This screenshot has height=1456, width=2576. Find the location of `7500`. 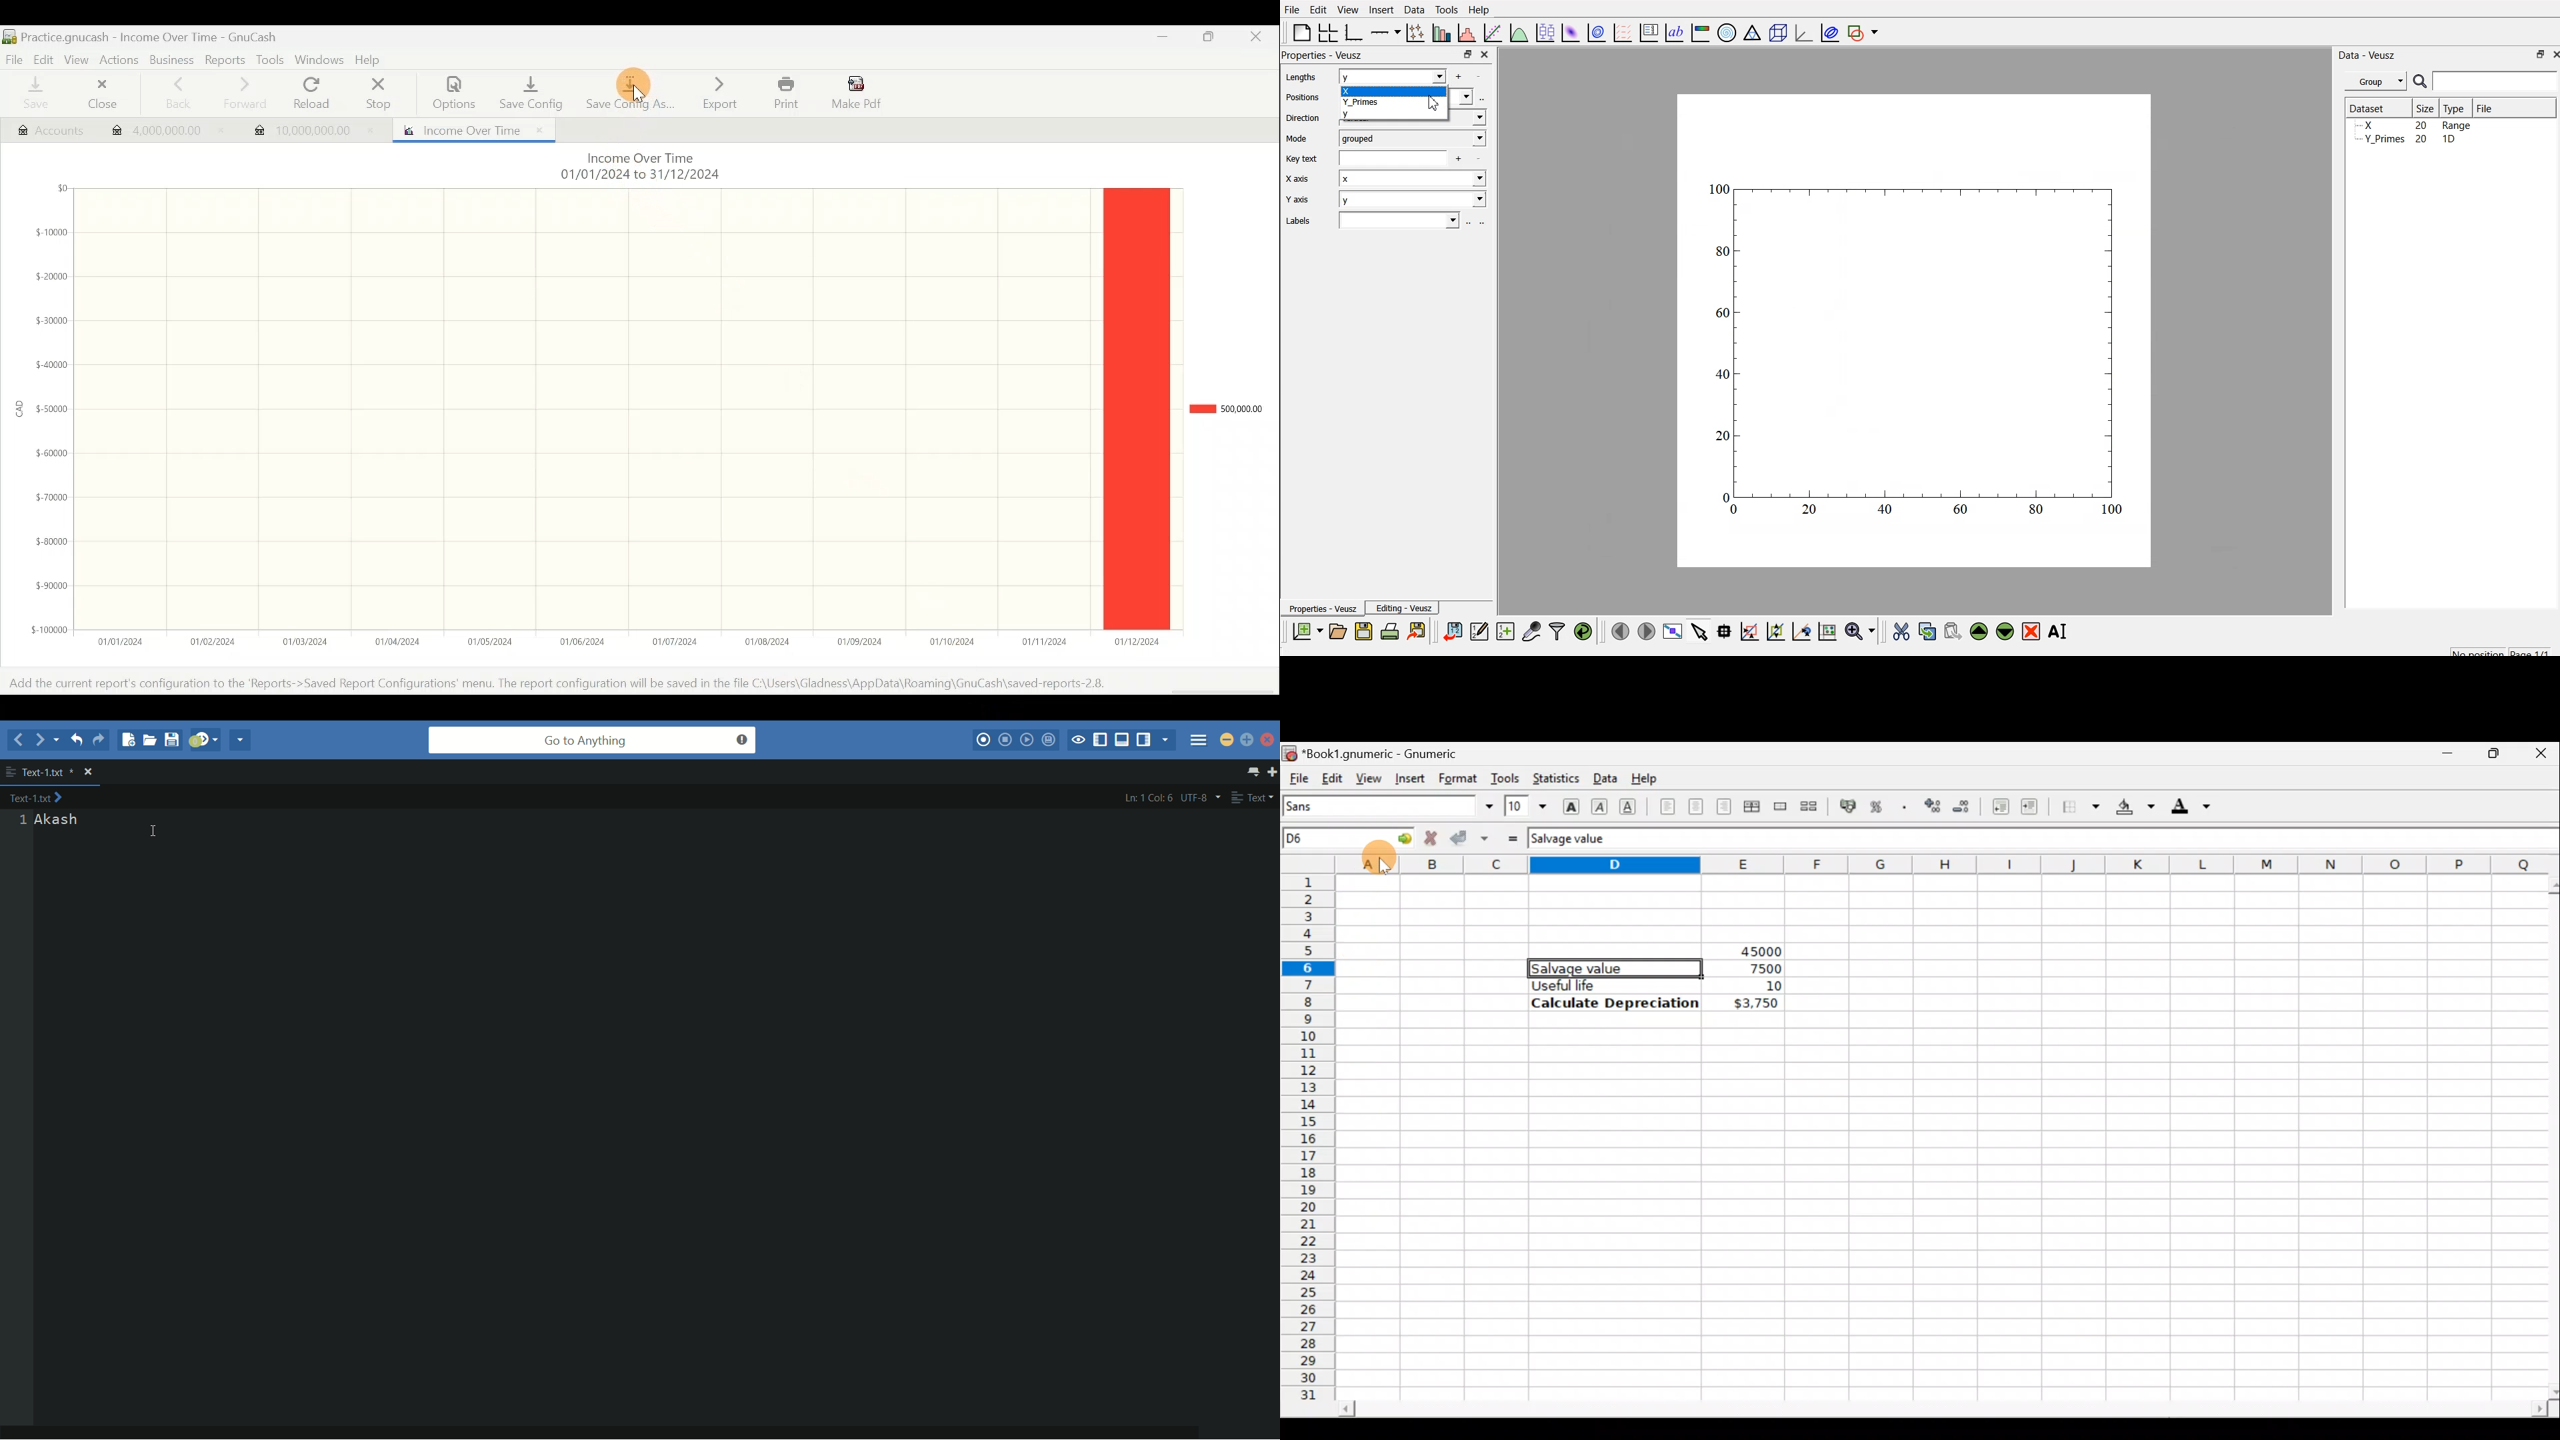

7500 is located at coordinates (1761, 969).